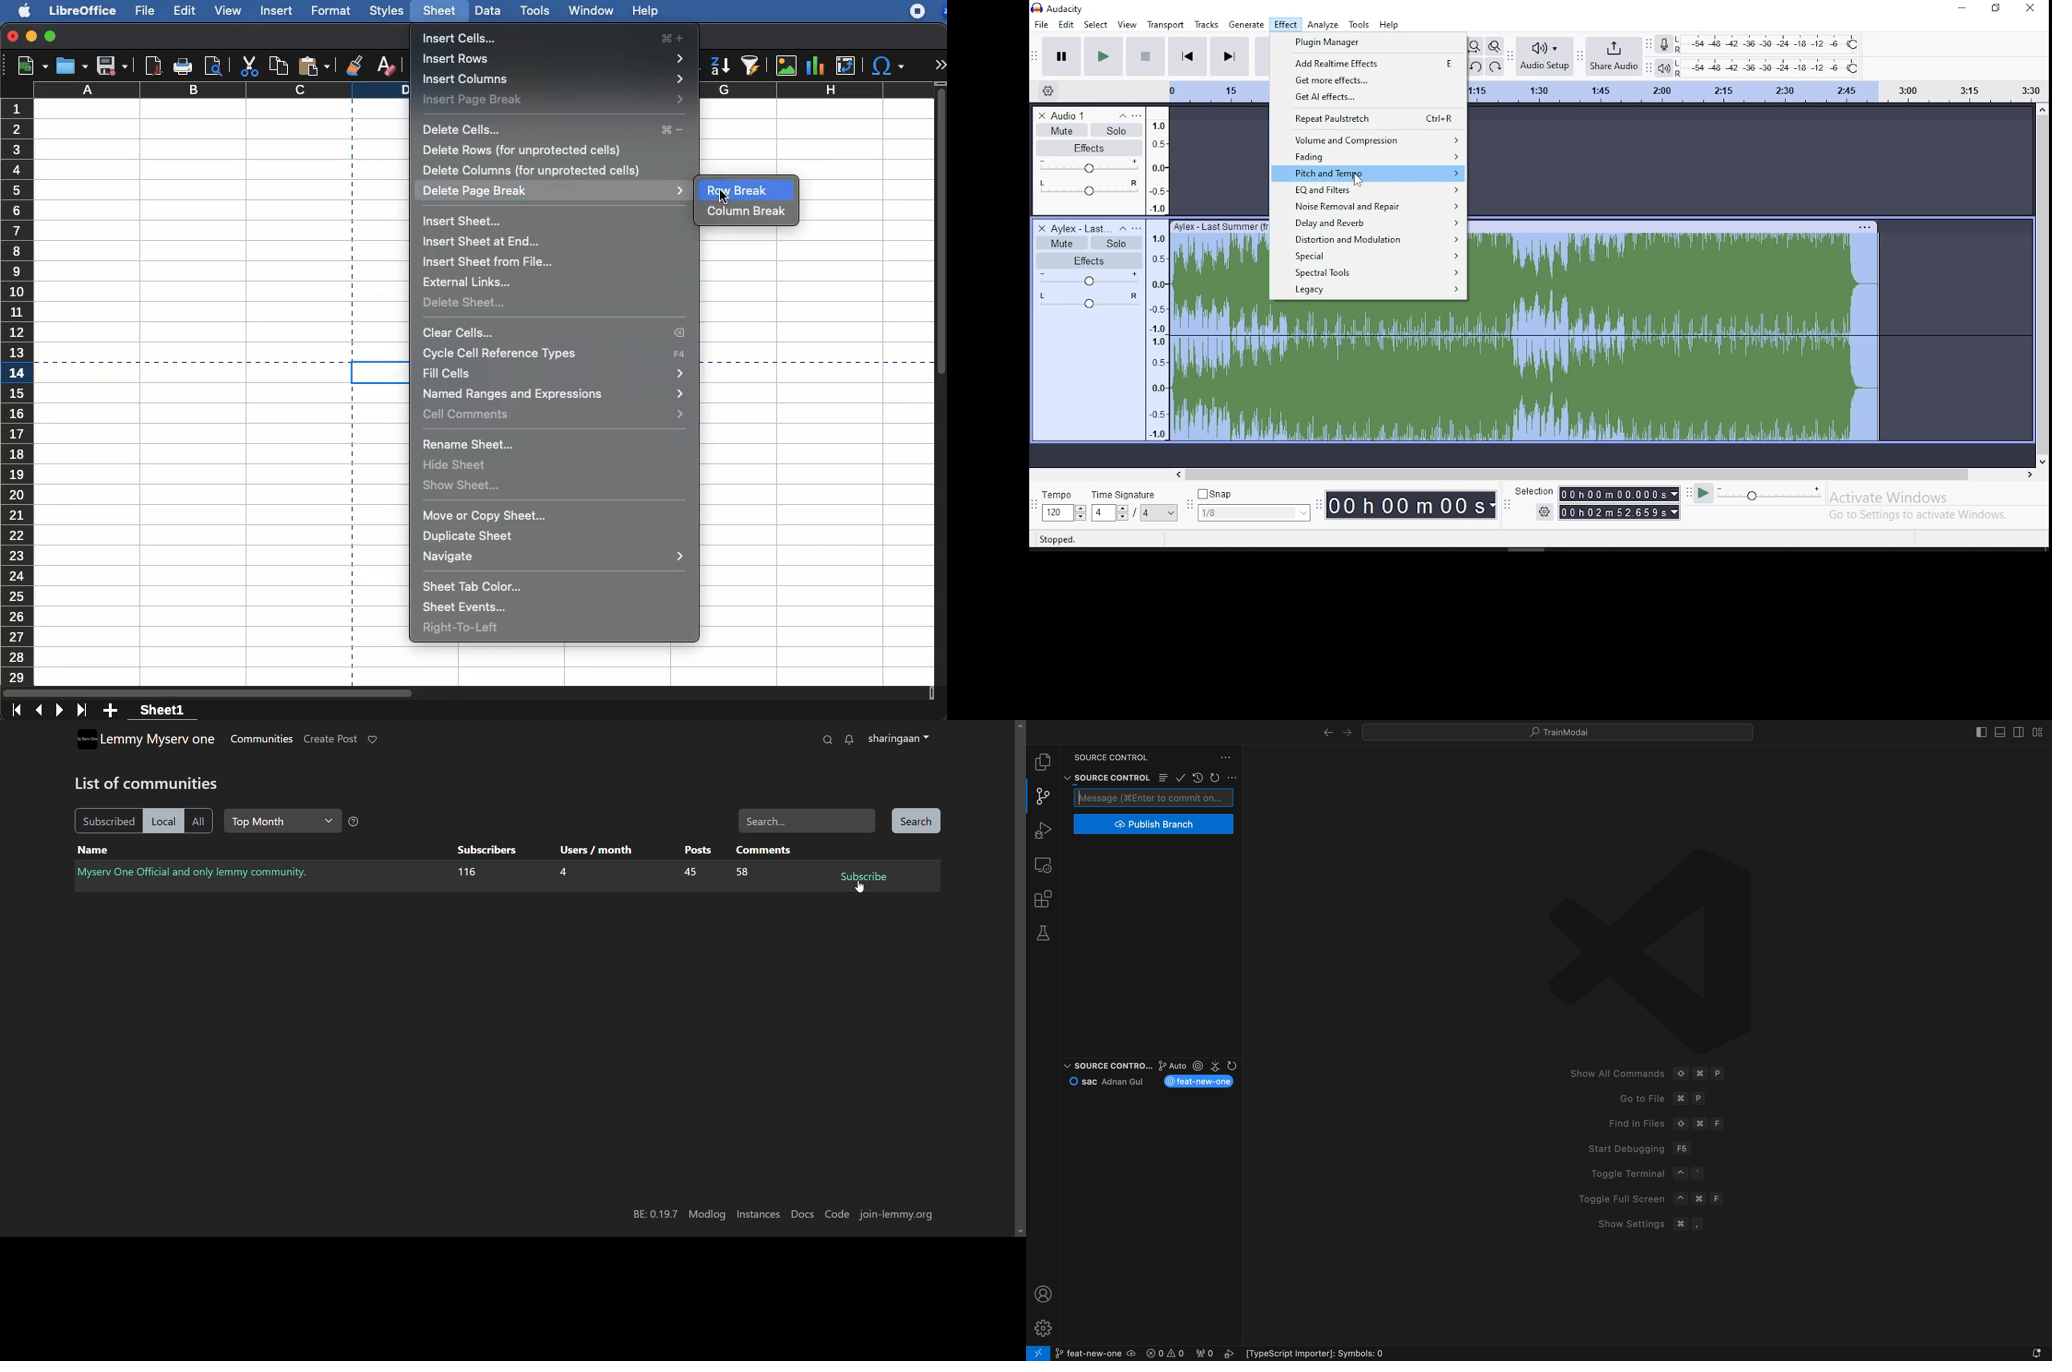 This screenshot has height=1372, width=2072. Describe the element at coordinates (1367, 291) in the screenshot. I see `legacy` at that location.